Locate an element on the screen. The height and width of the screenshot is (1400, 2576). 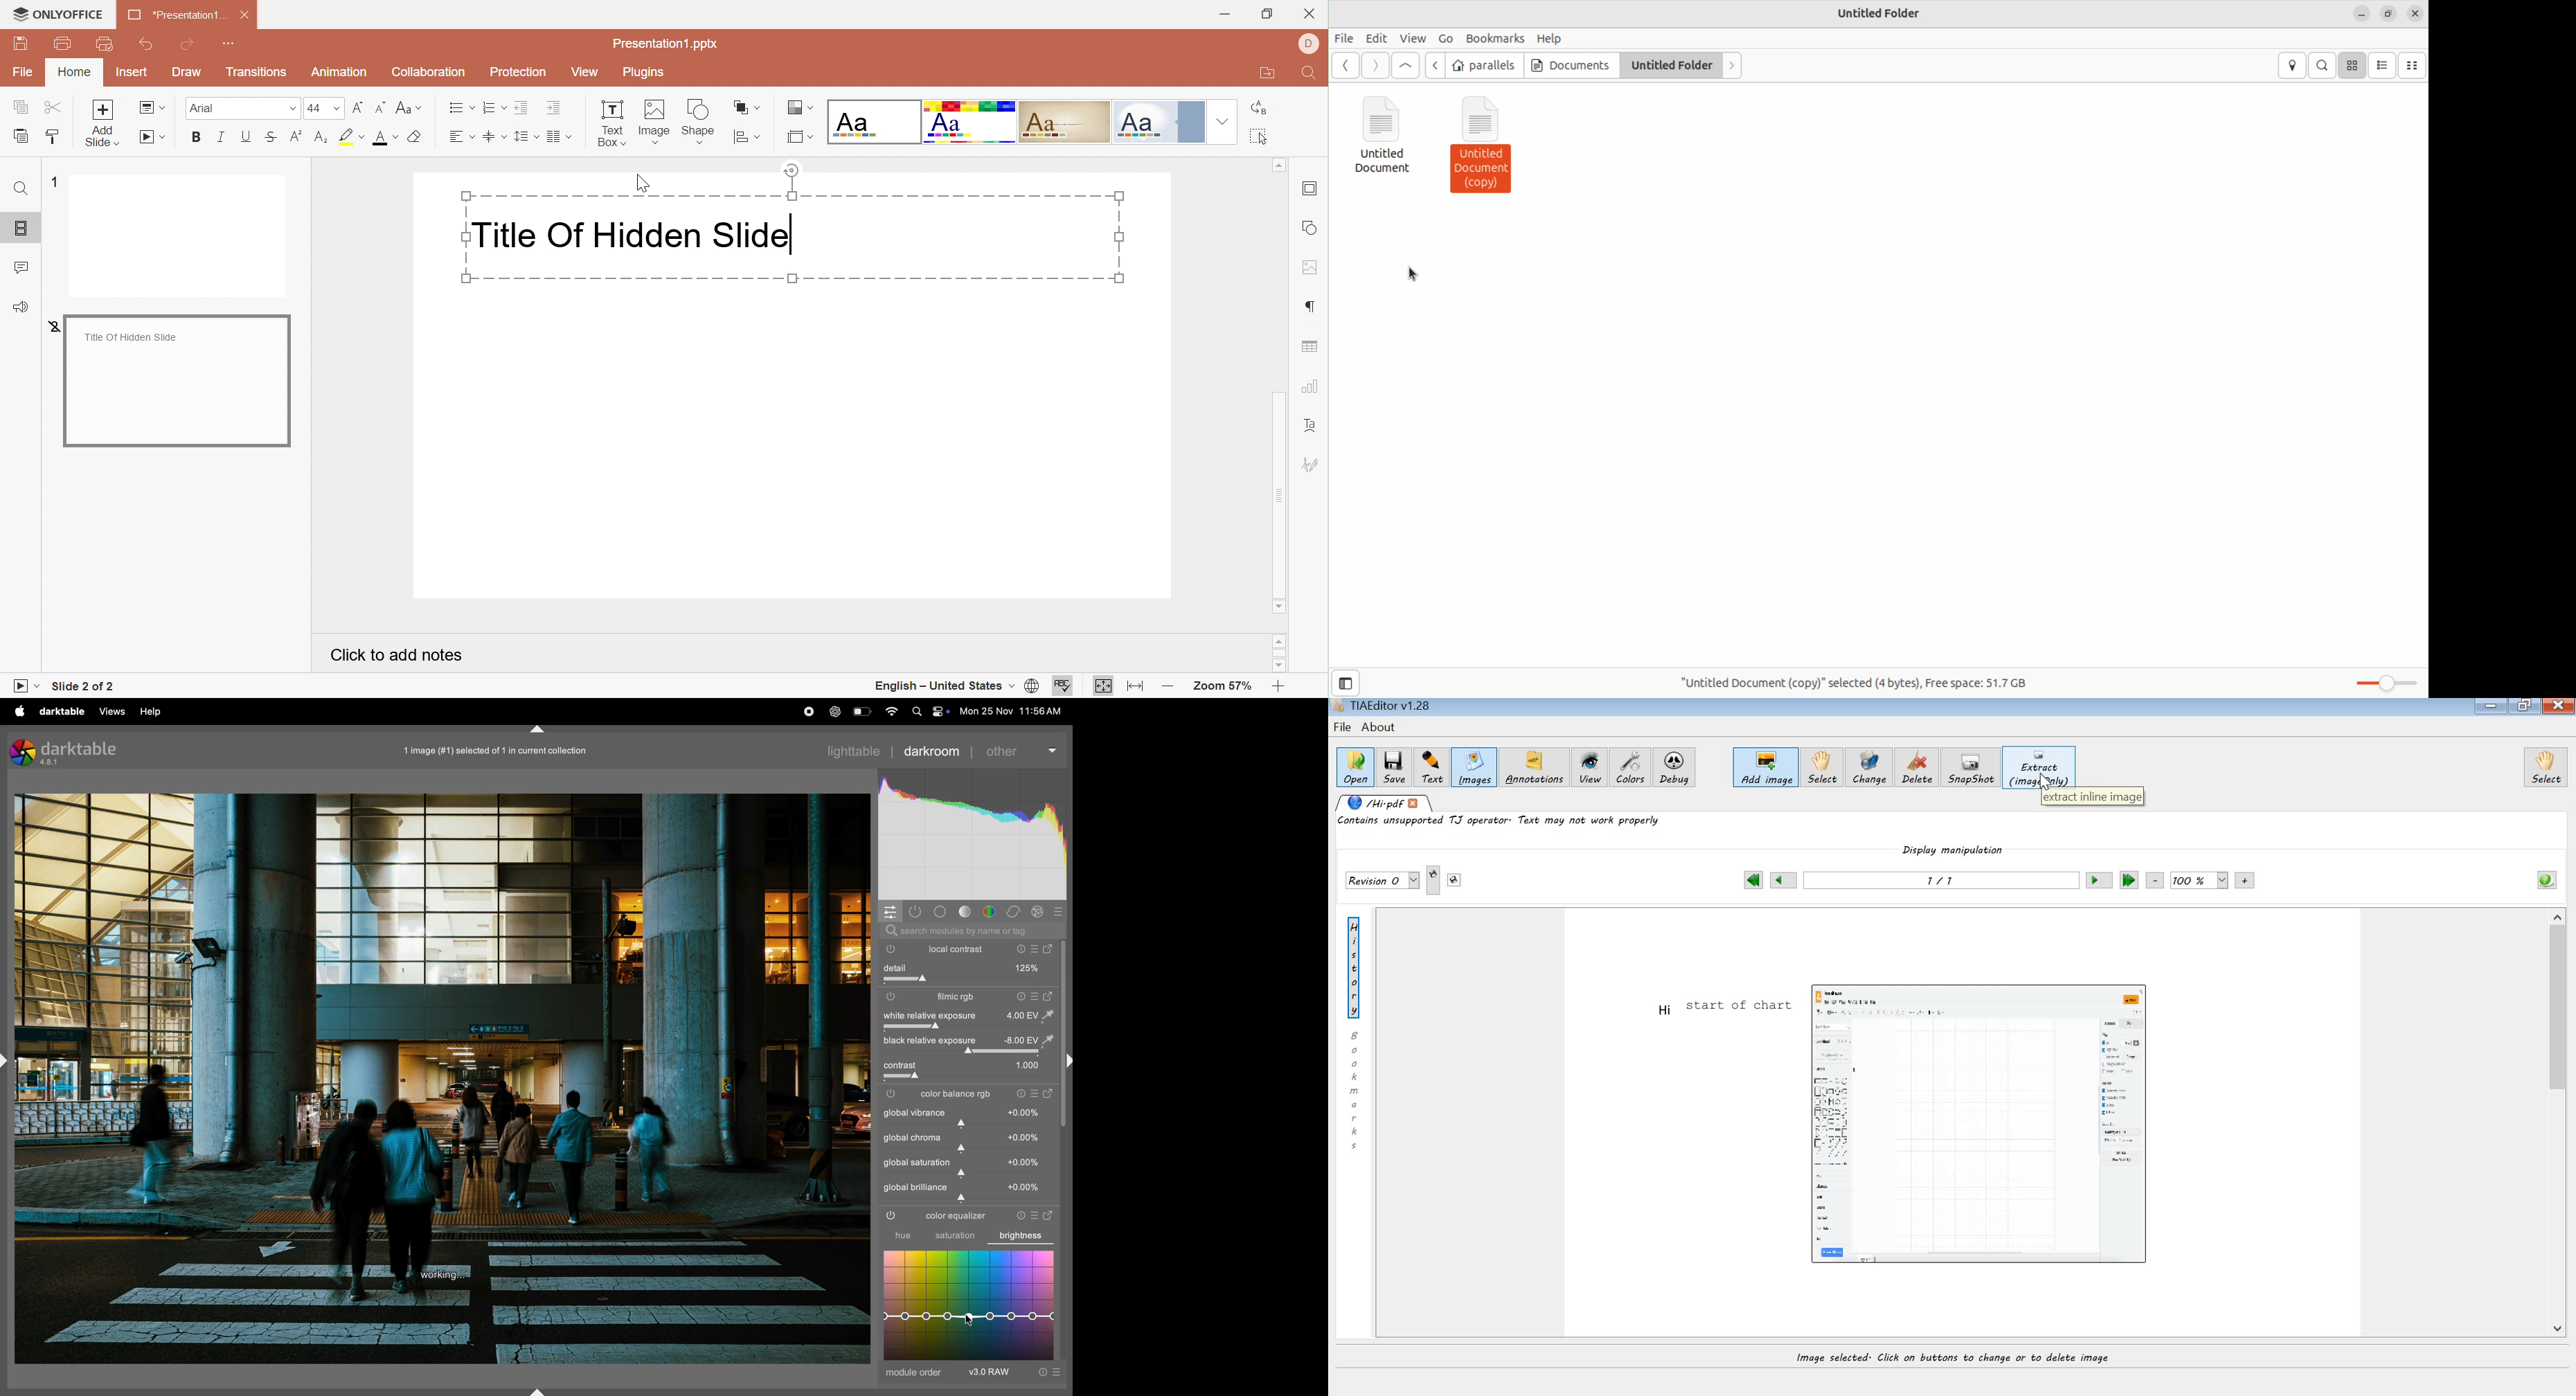
Undo is located at coordinates (145, 46).